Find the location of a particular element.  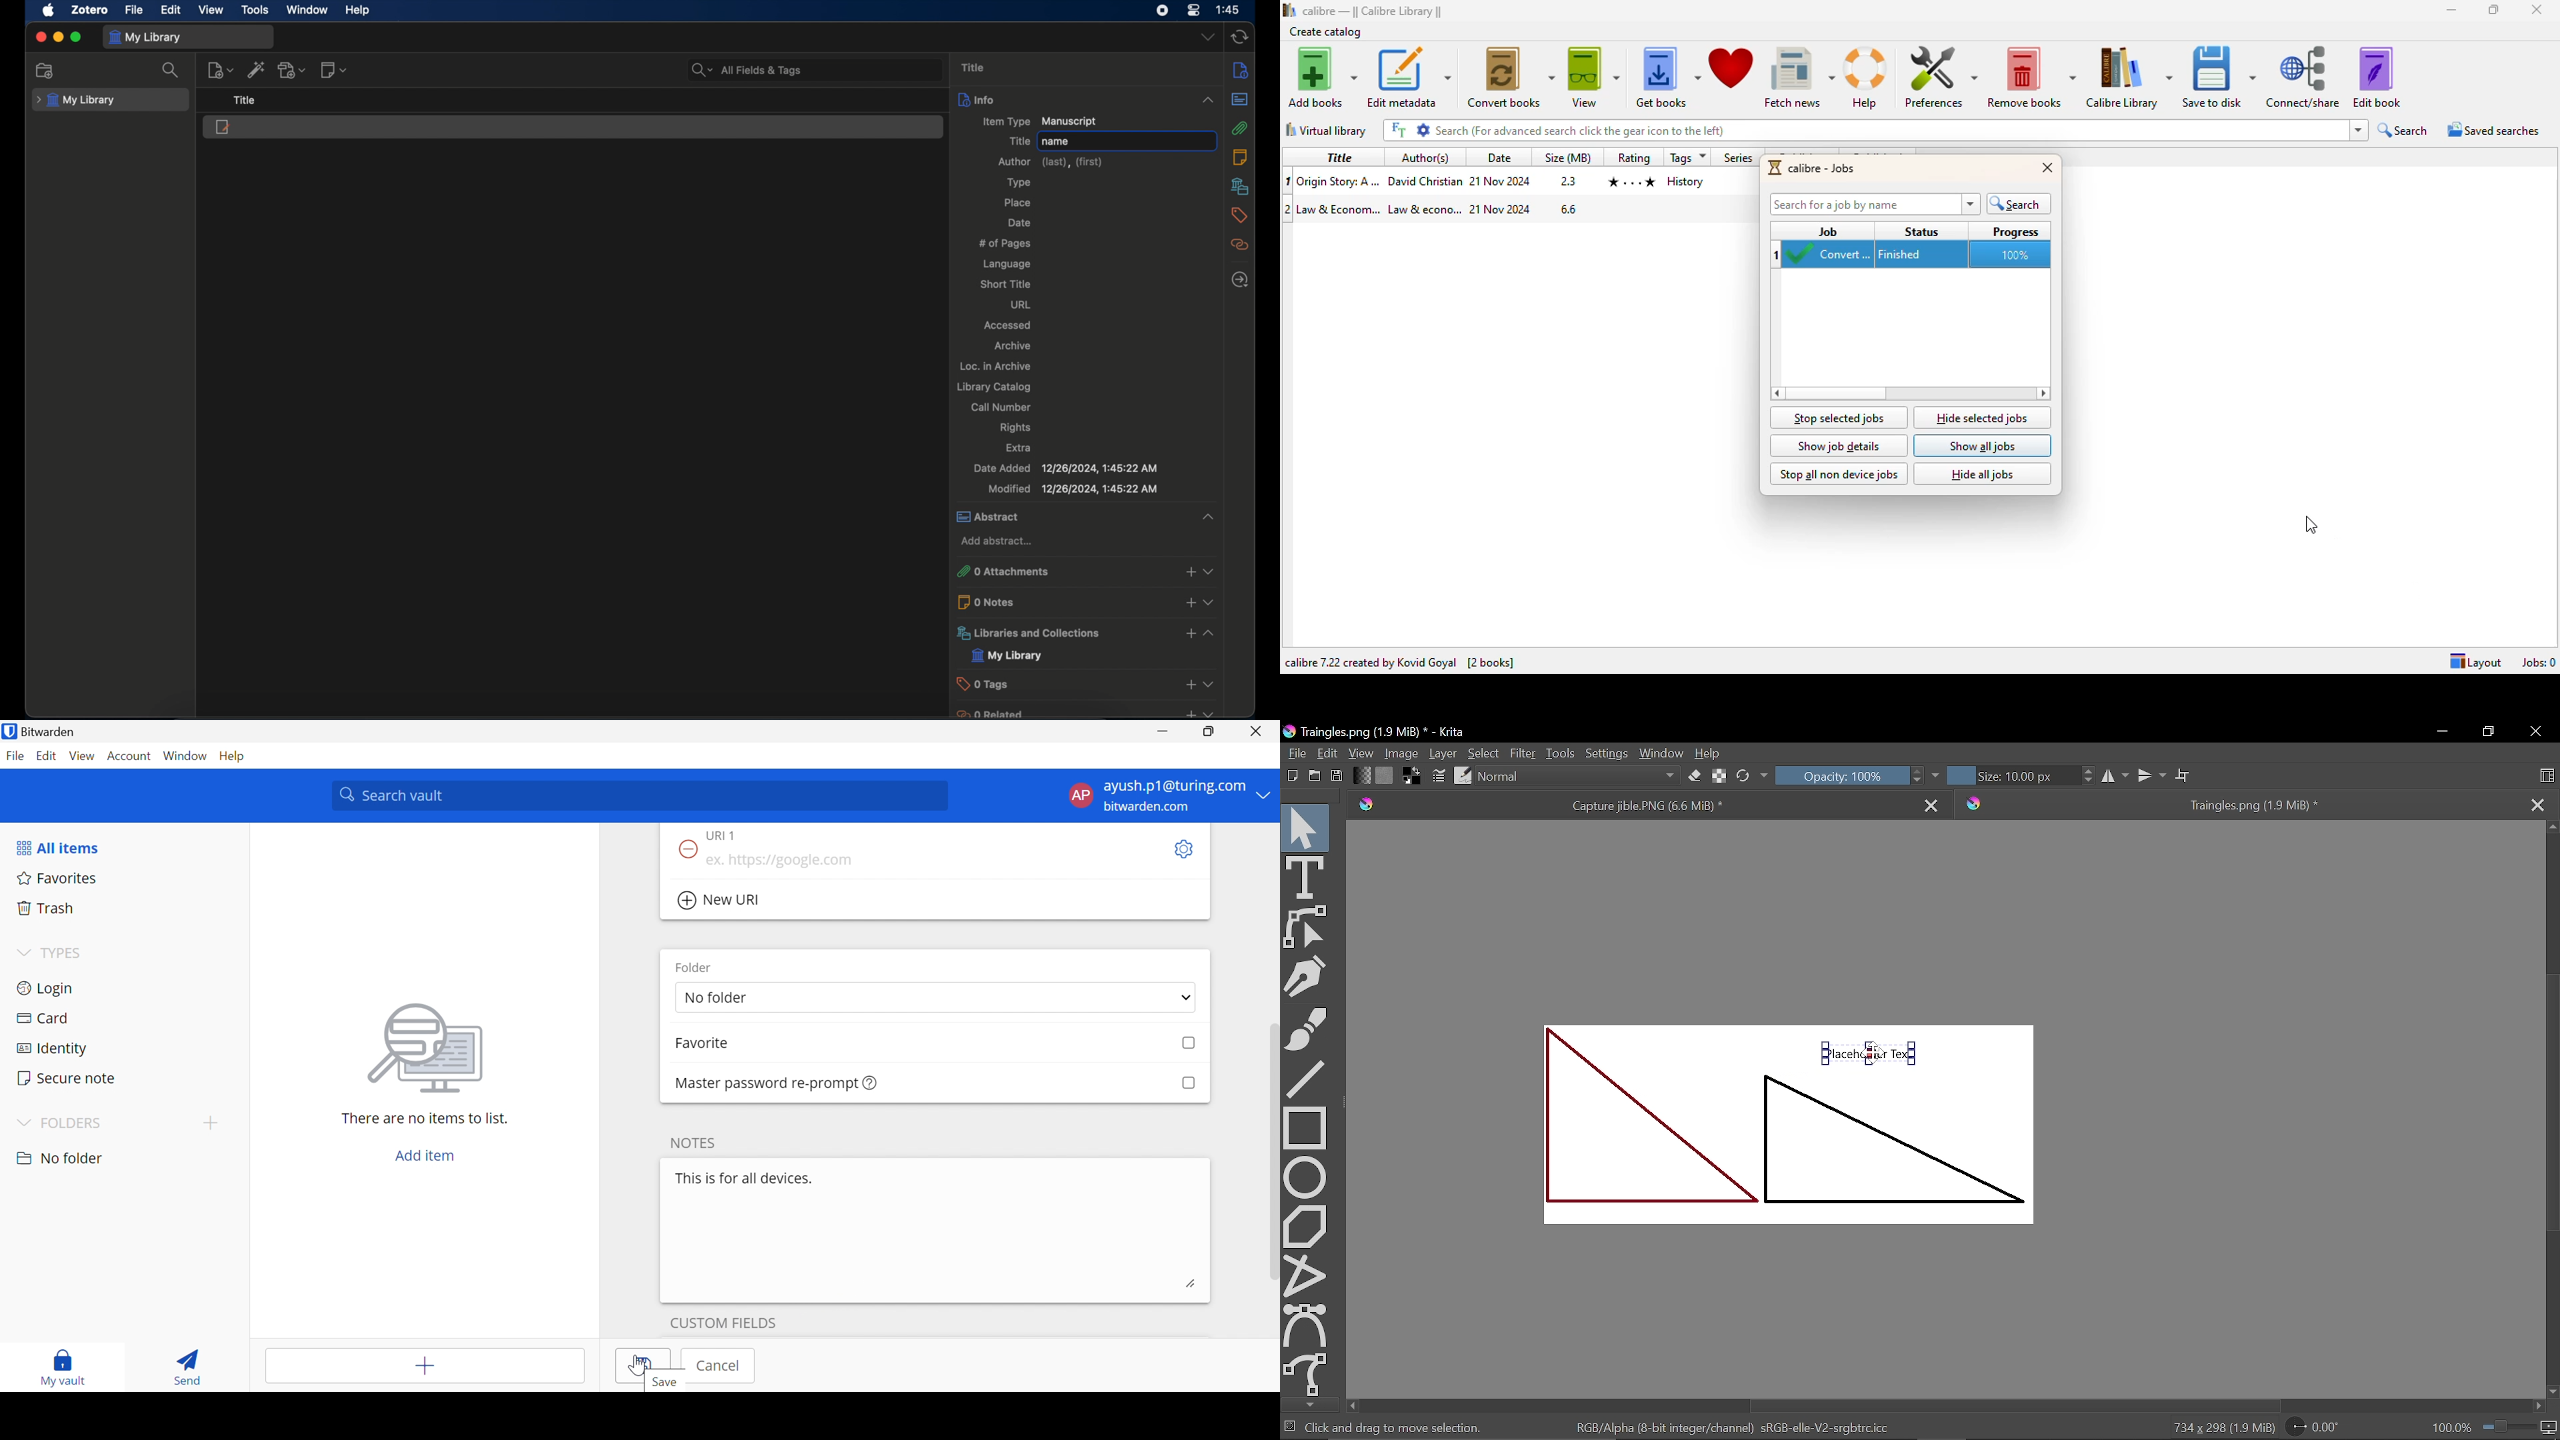

URI 1 is located at coordinates (729, 835).